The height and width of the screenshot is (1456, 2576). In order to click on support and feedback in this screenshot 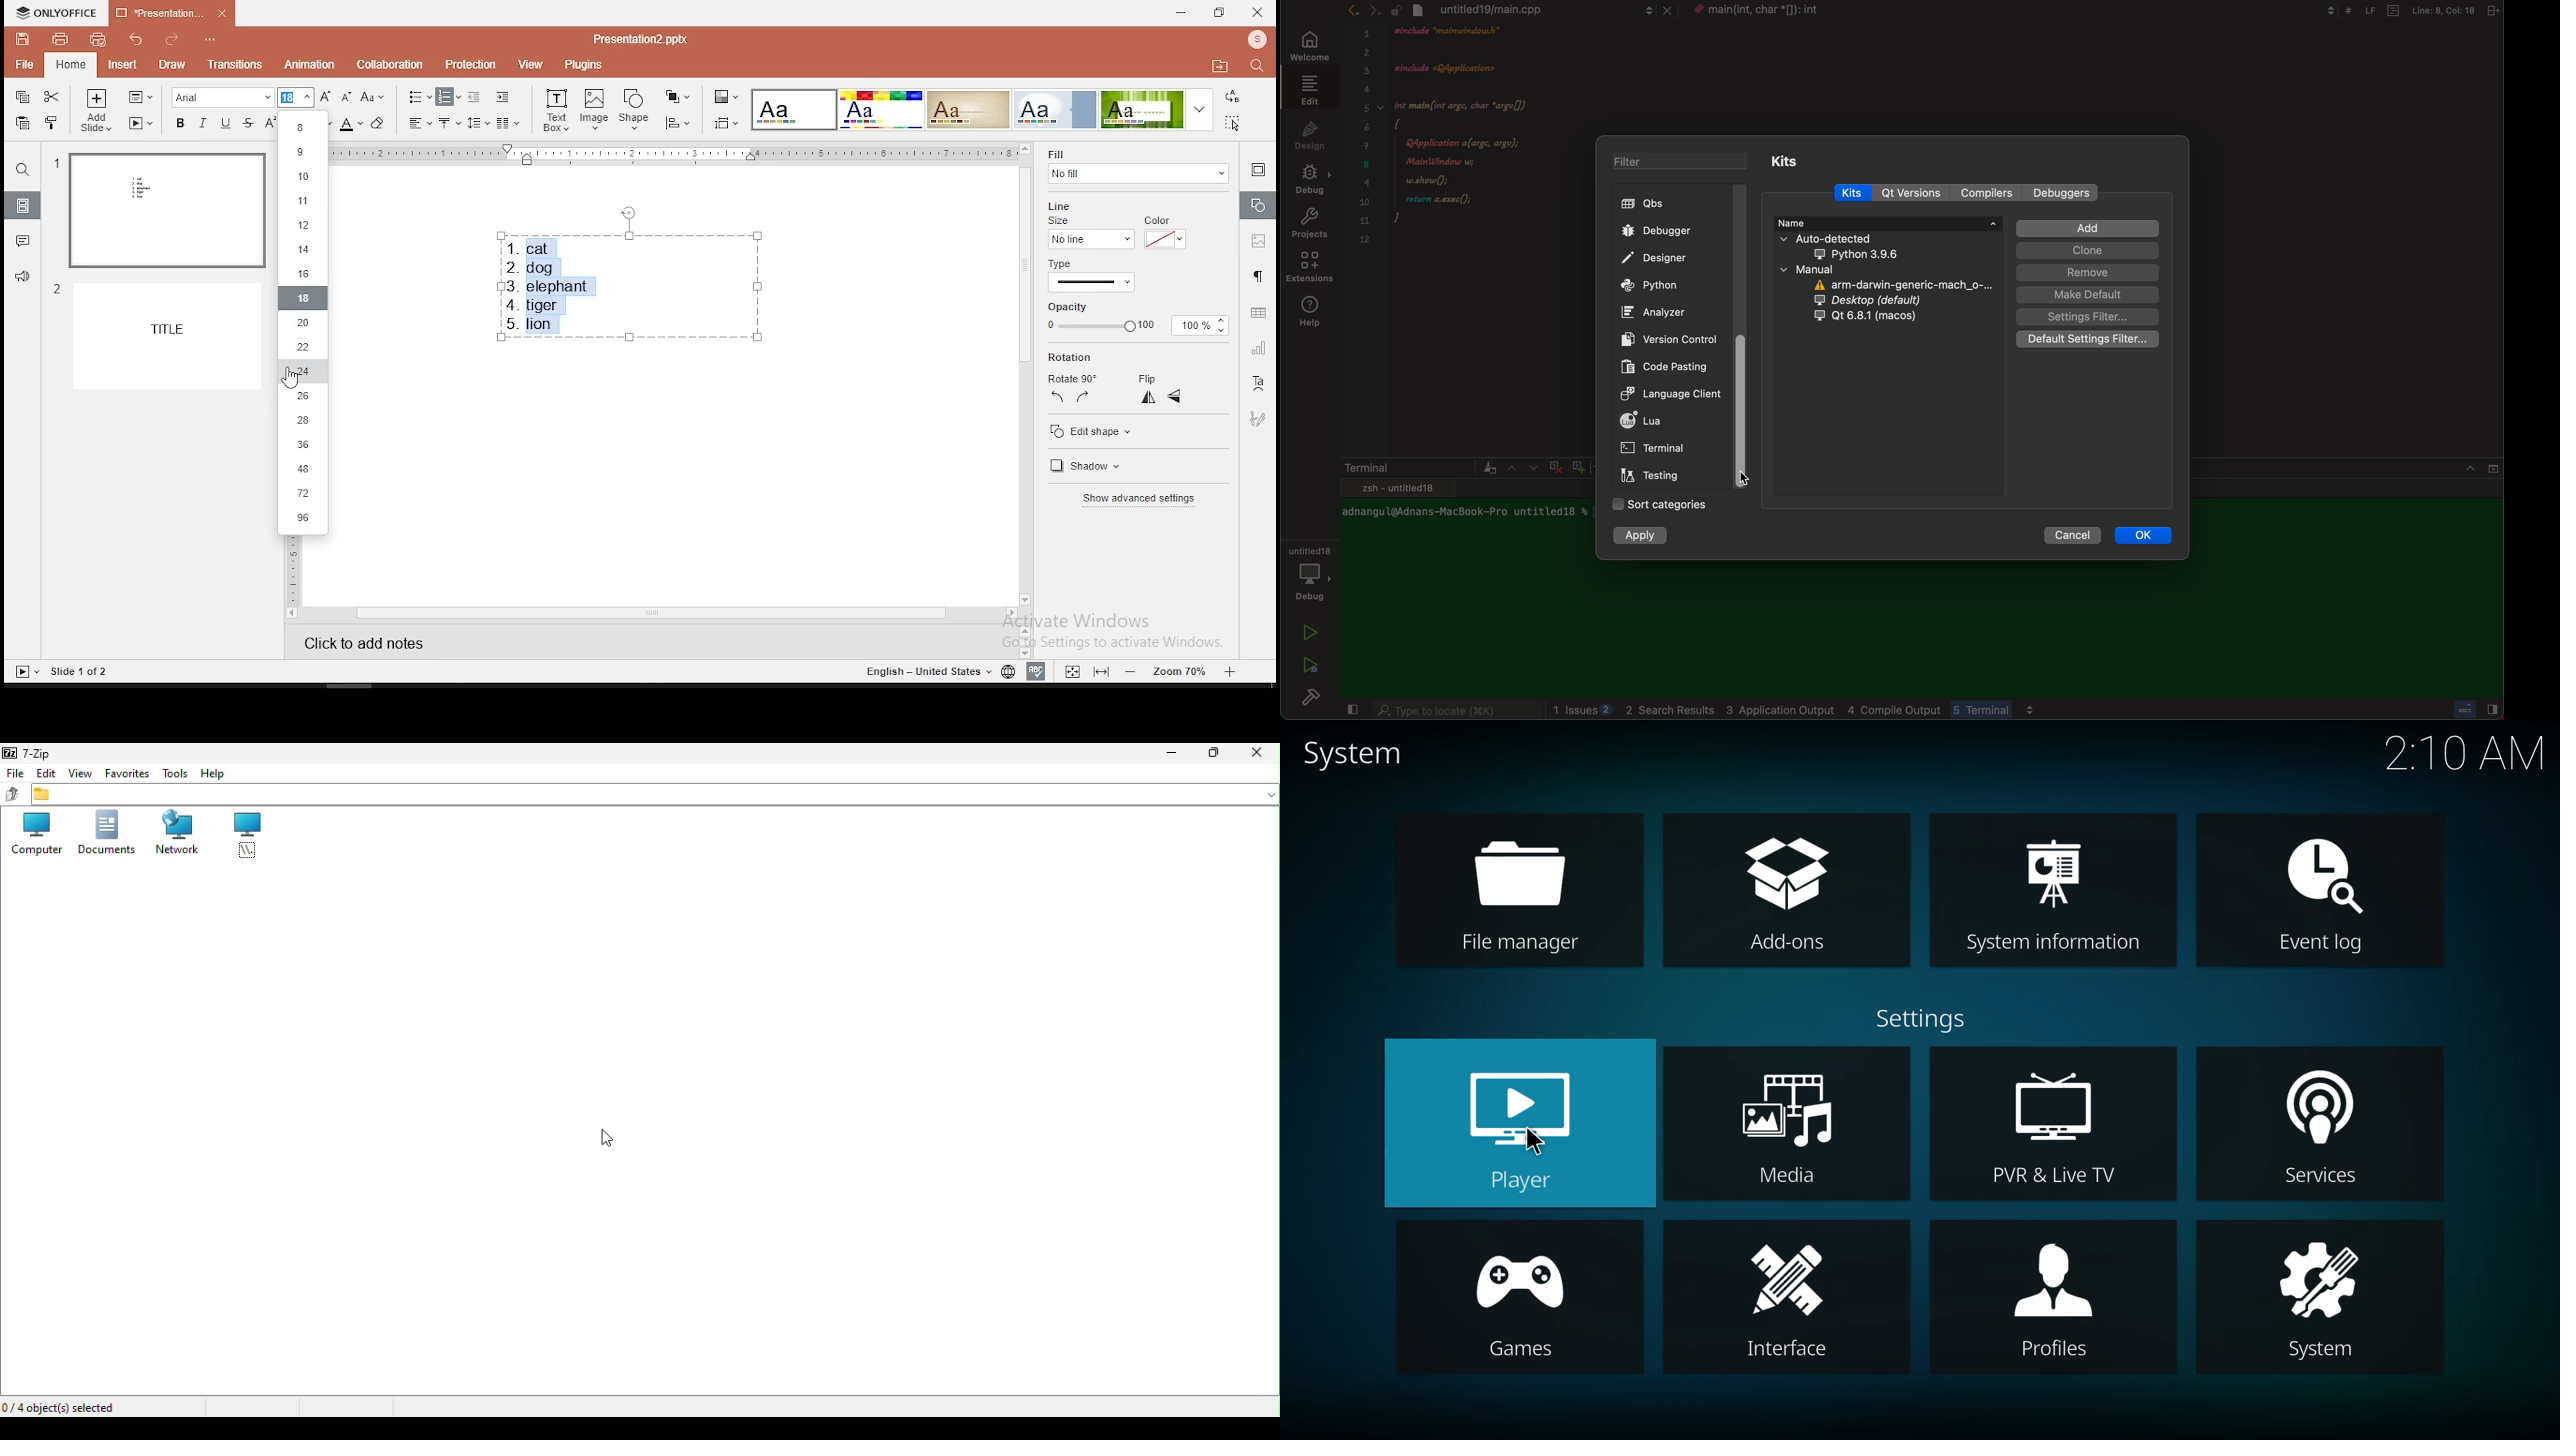, I will do `click(21, 277)`.